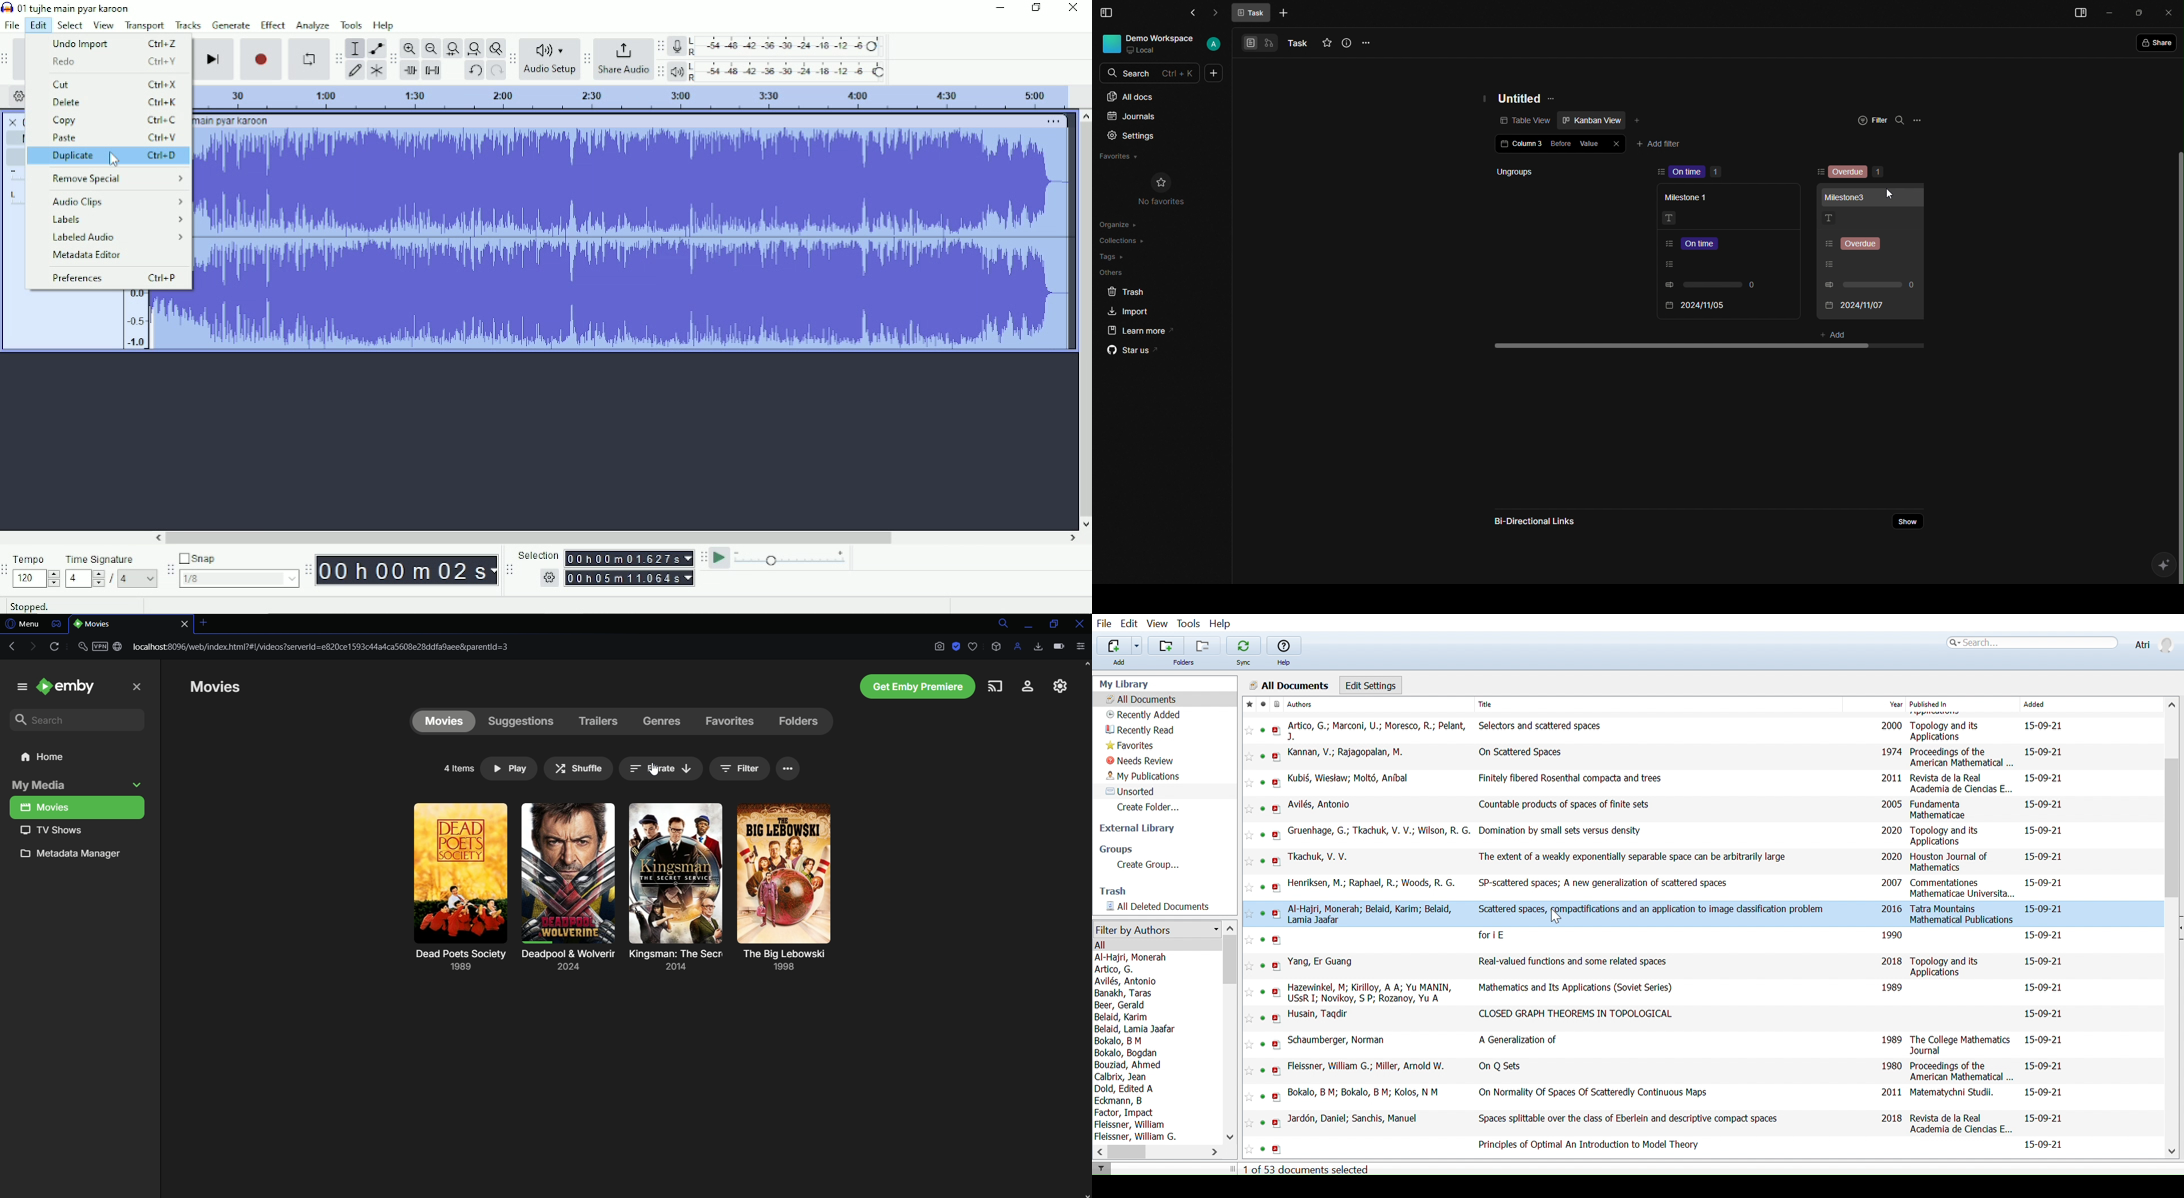 The height and width of the screenshot is (1204, 2184). What do you see at coordinates (2057, 704) in the screenshot?
I see `Added` at bounding box center [2057, 704].